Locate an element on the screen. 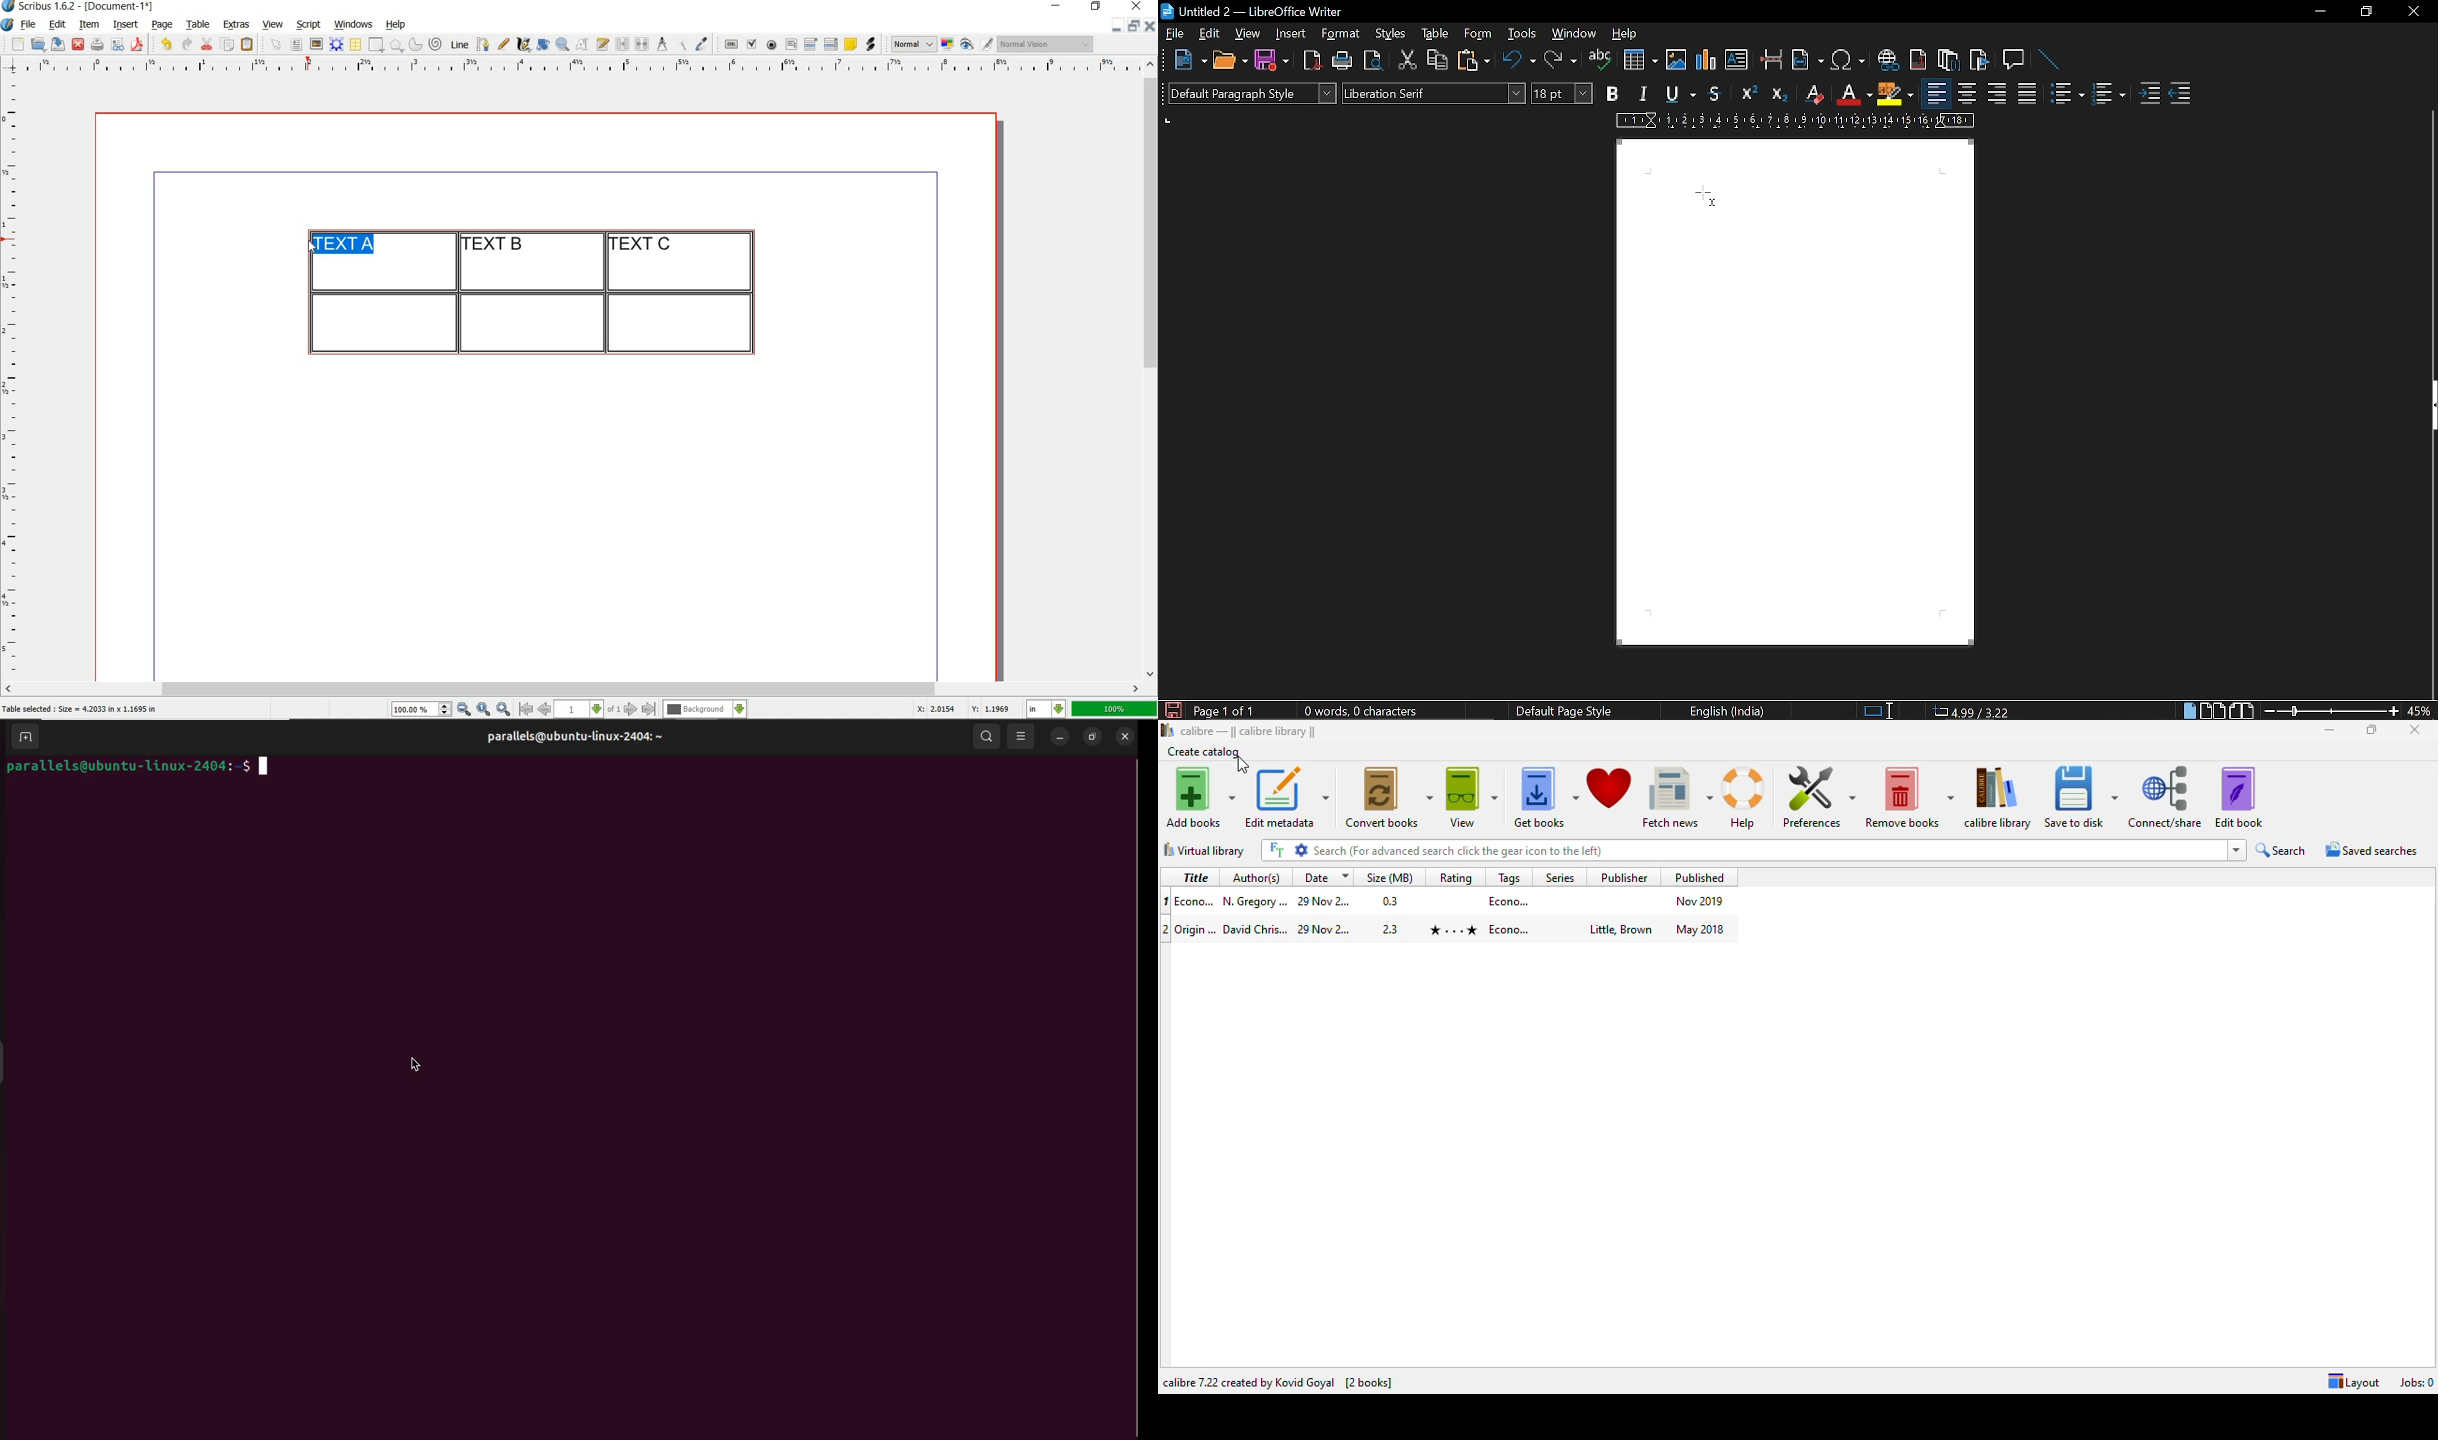  toggle color management is located at coordinates (949, 46).